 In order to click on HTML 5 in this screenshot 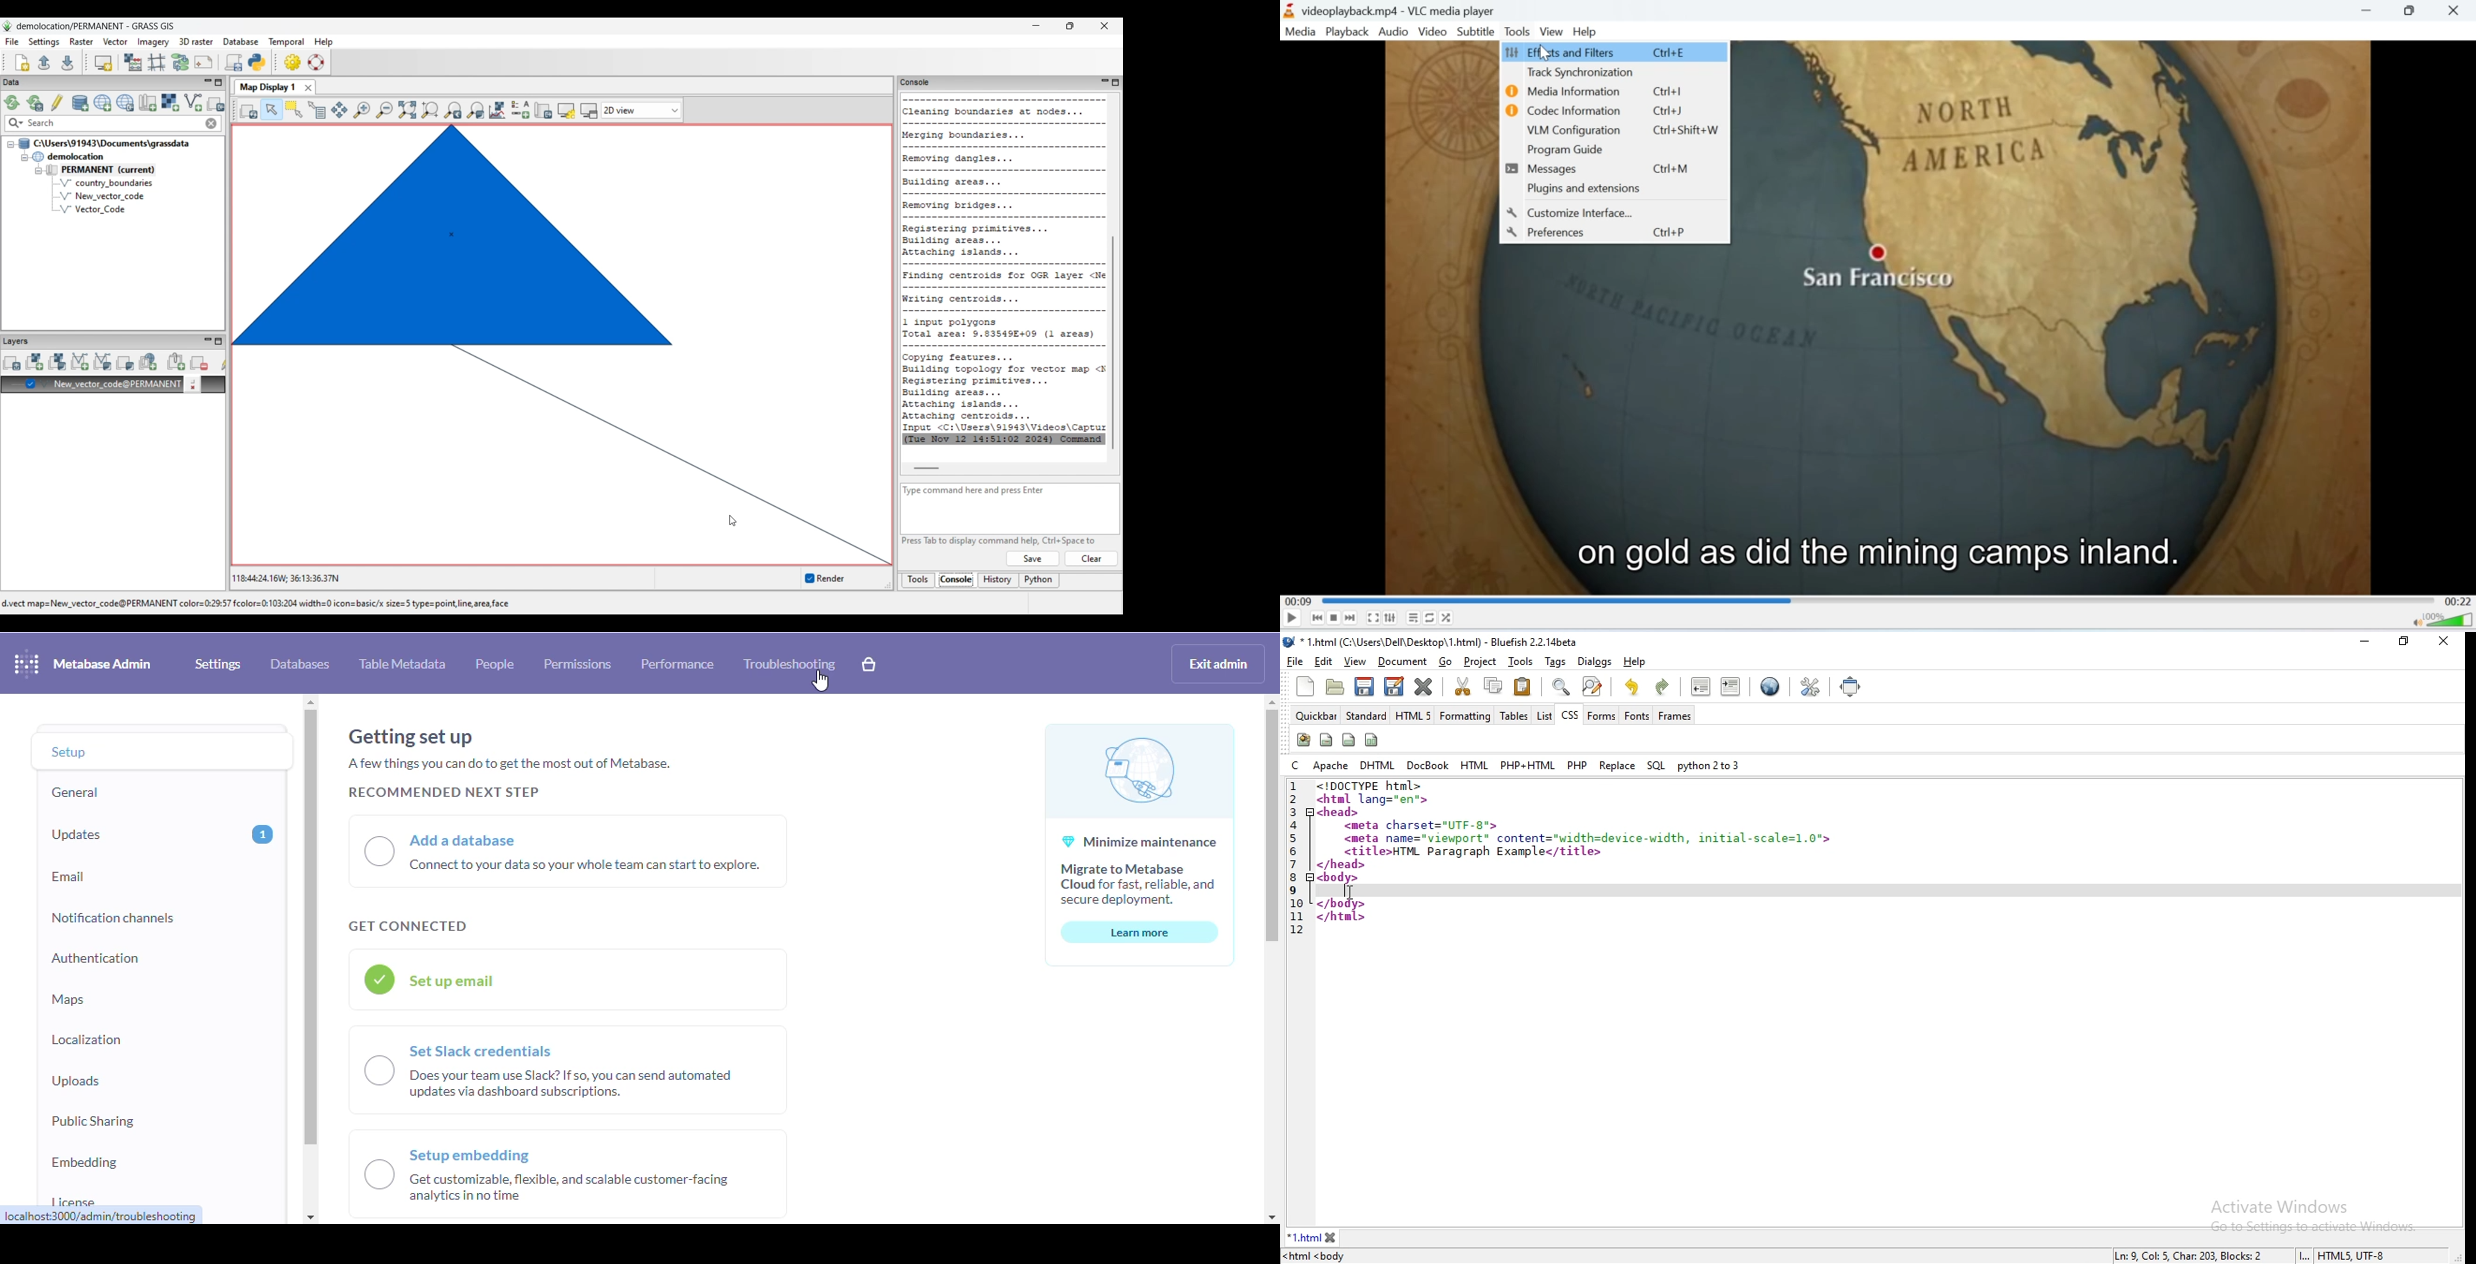, I will do `click(1413, 714)`.